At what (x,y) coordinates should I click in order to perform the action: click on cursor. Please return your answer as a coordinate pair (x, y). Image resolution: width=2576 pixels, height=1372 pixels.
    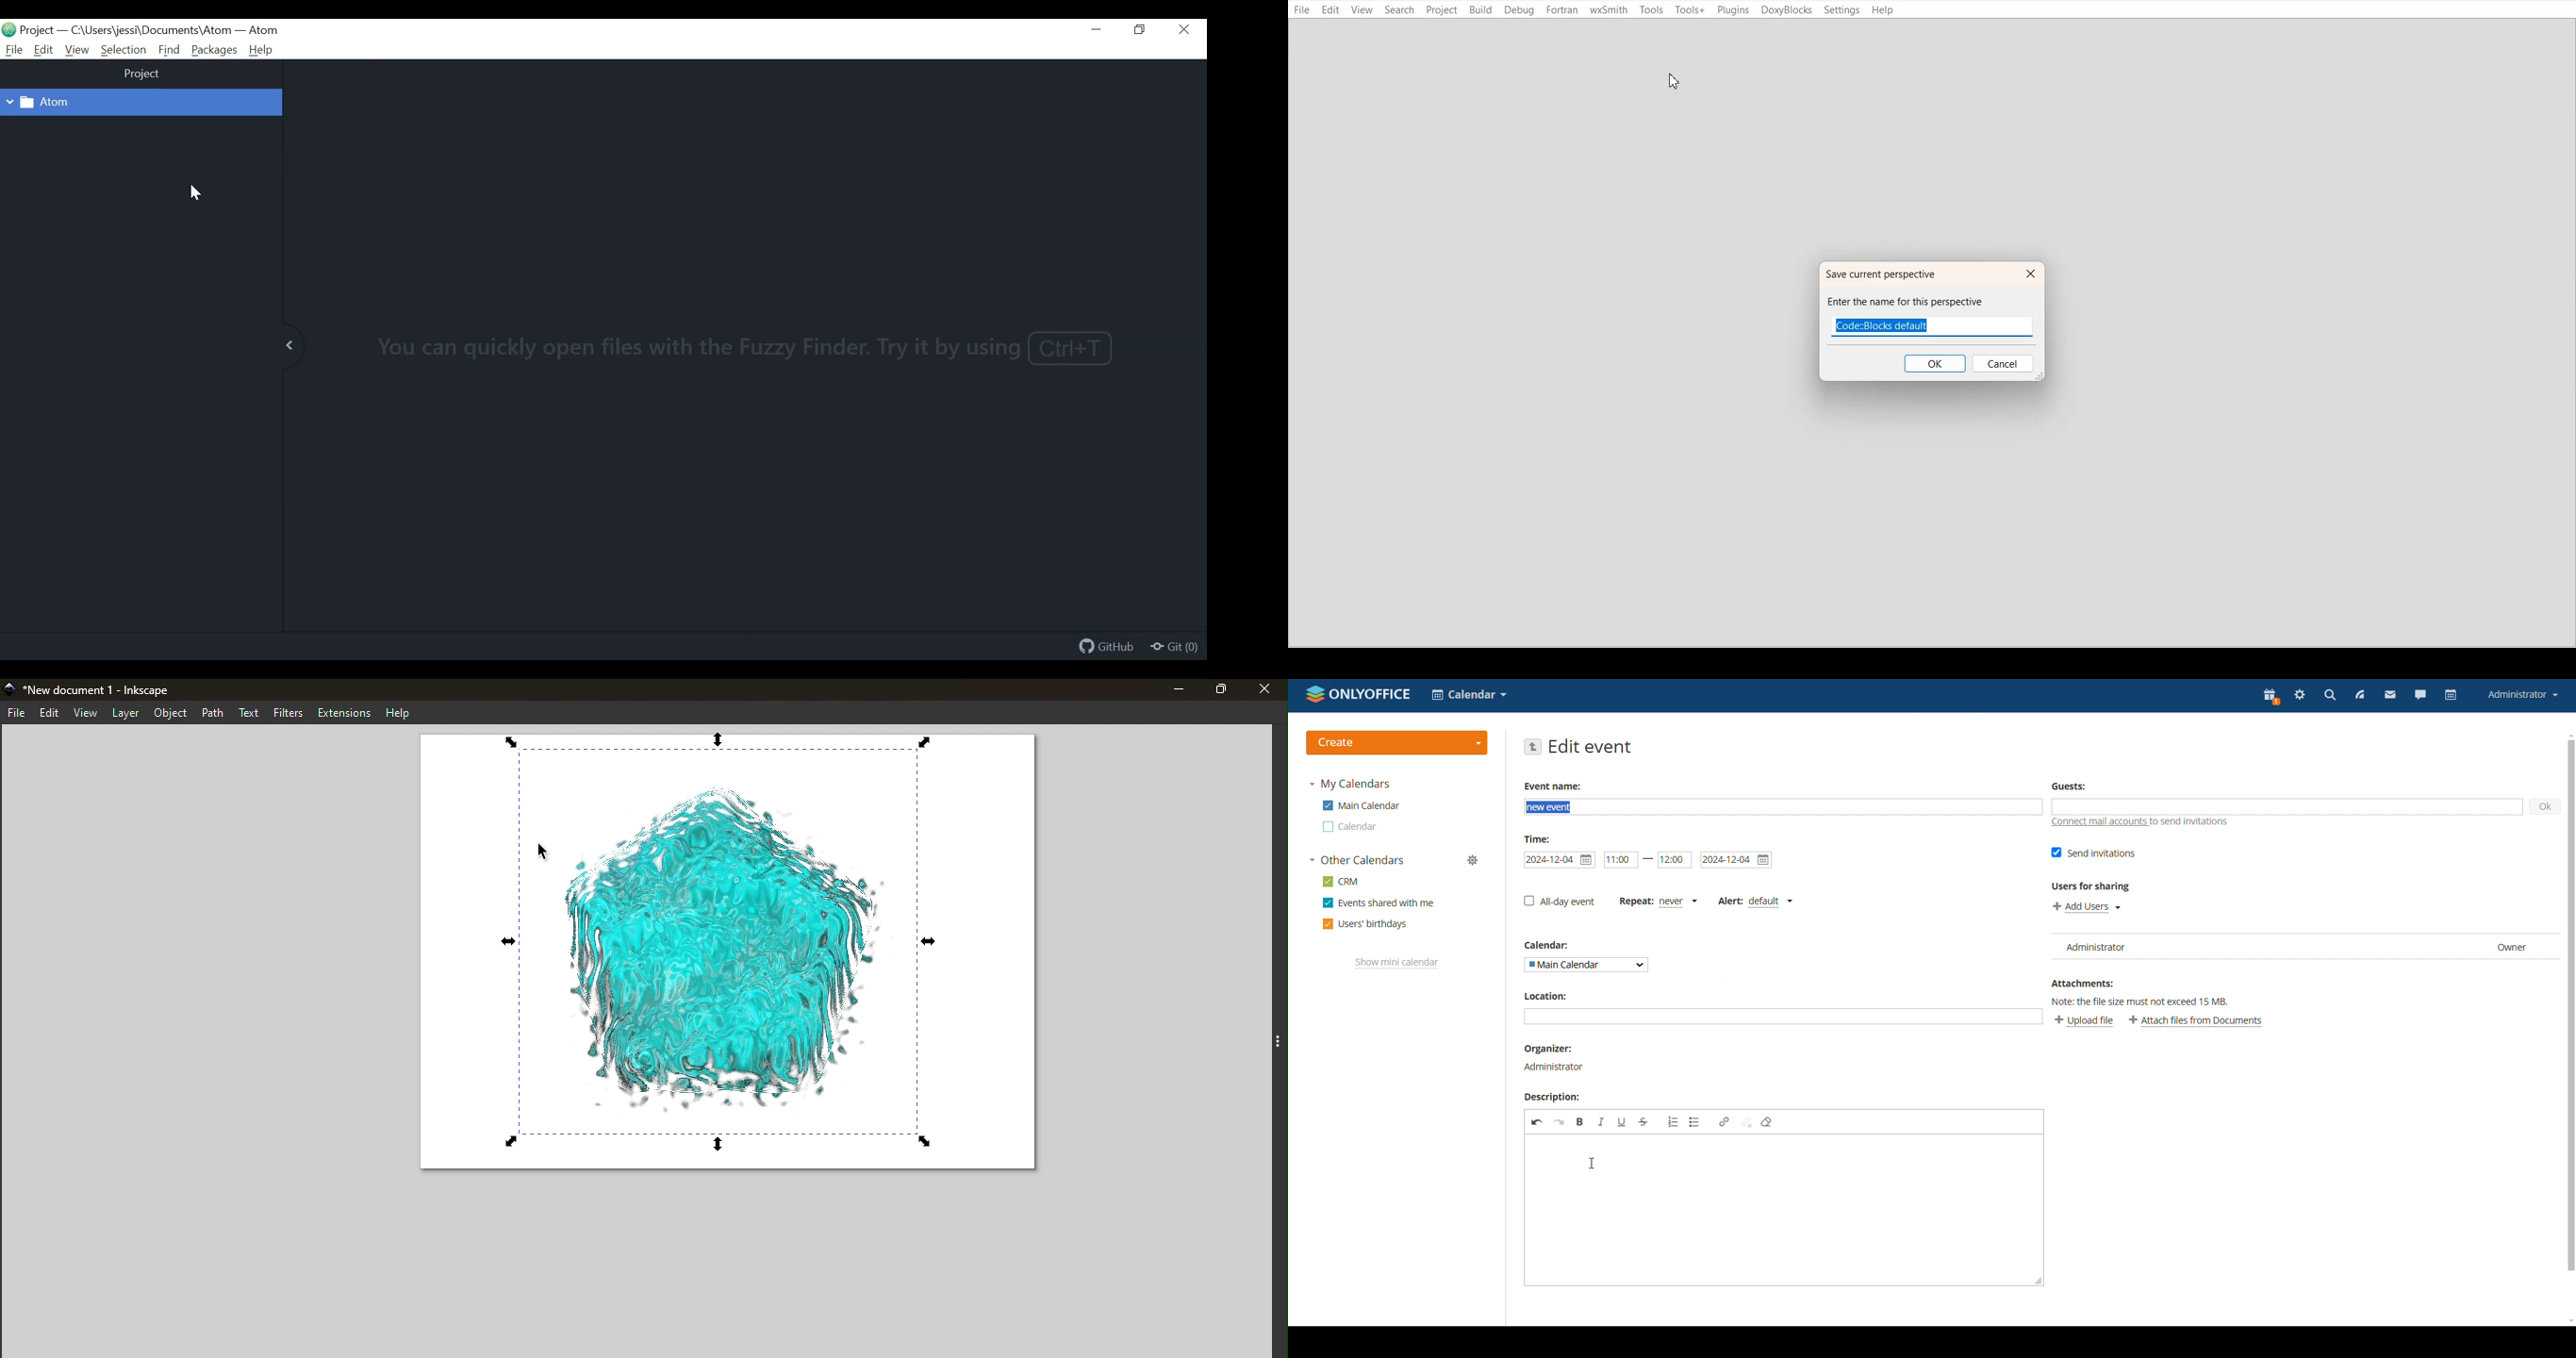
    Looking at the image, I should click on (1593, 1164).